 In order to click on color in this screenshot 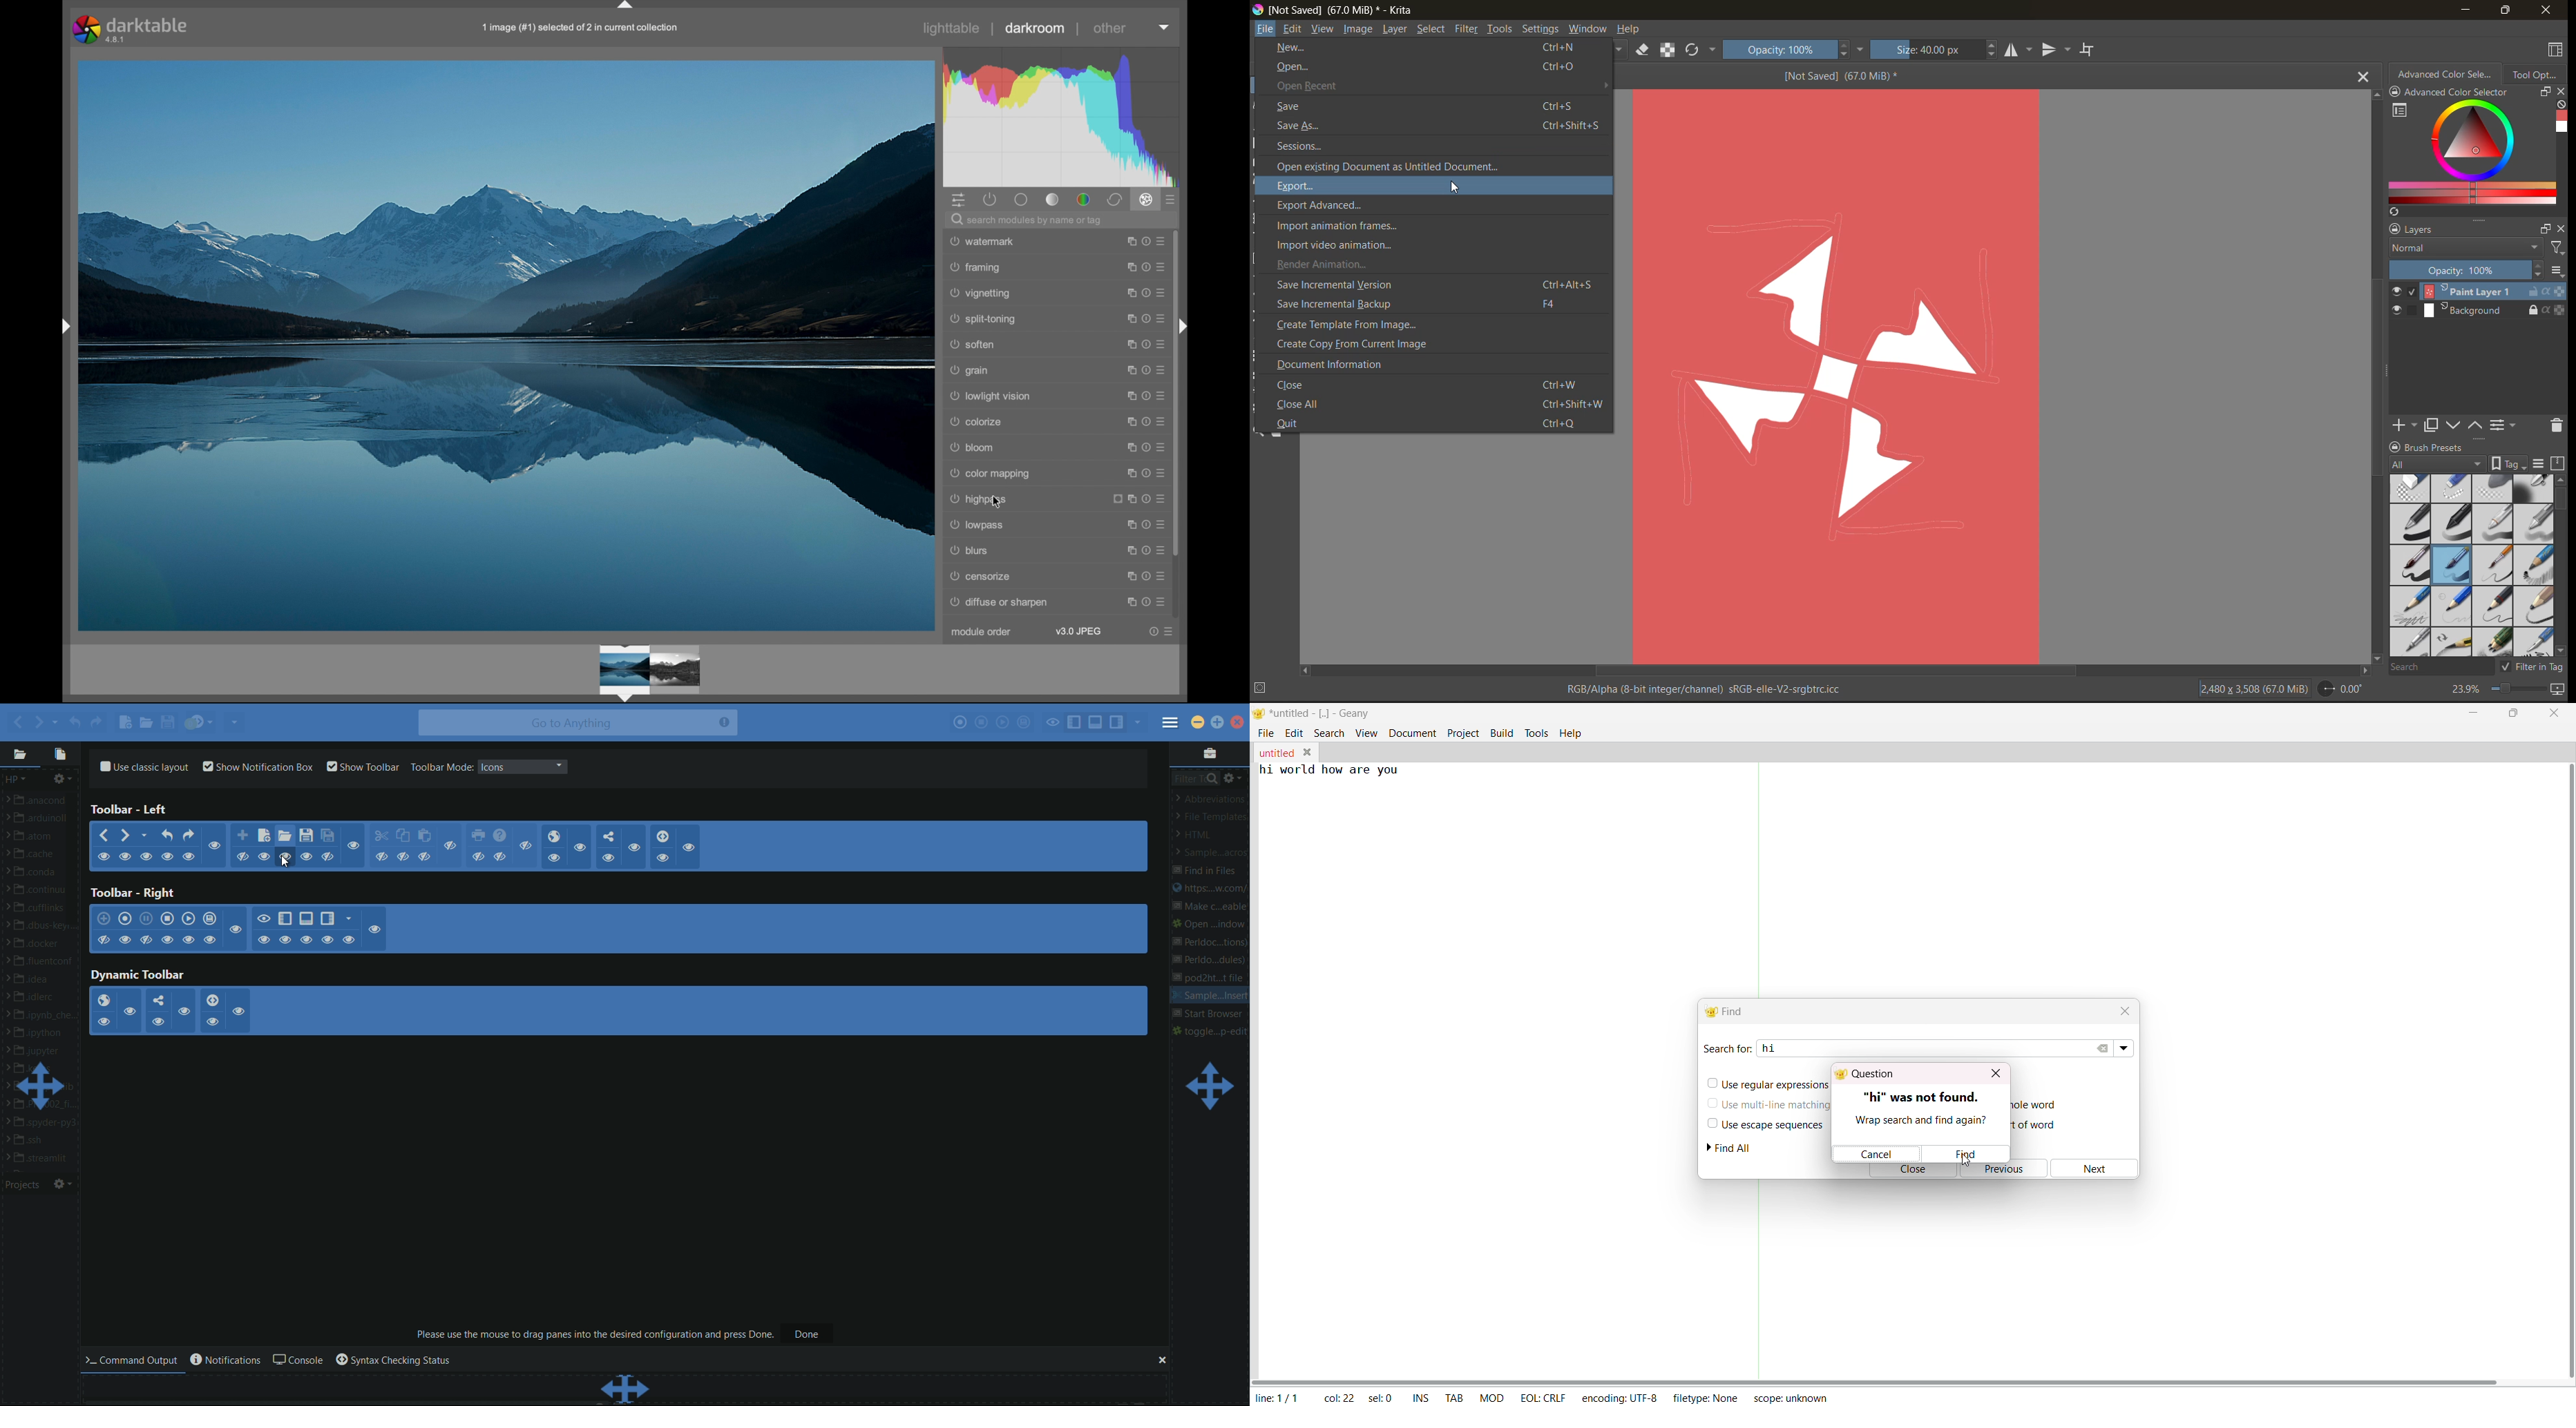, I will do `click(1085, 200)`.